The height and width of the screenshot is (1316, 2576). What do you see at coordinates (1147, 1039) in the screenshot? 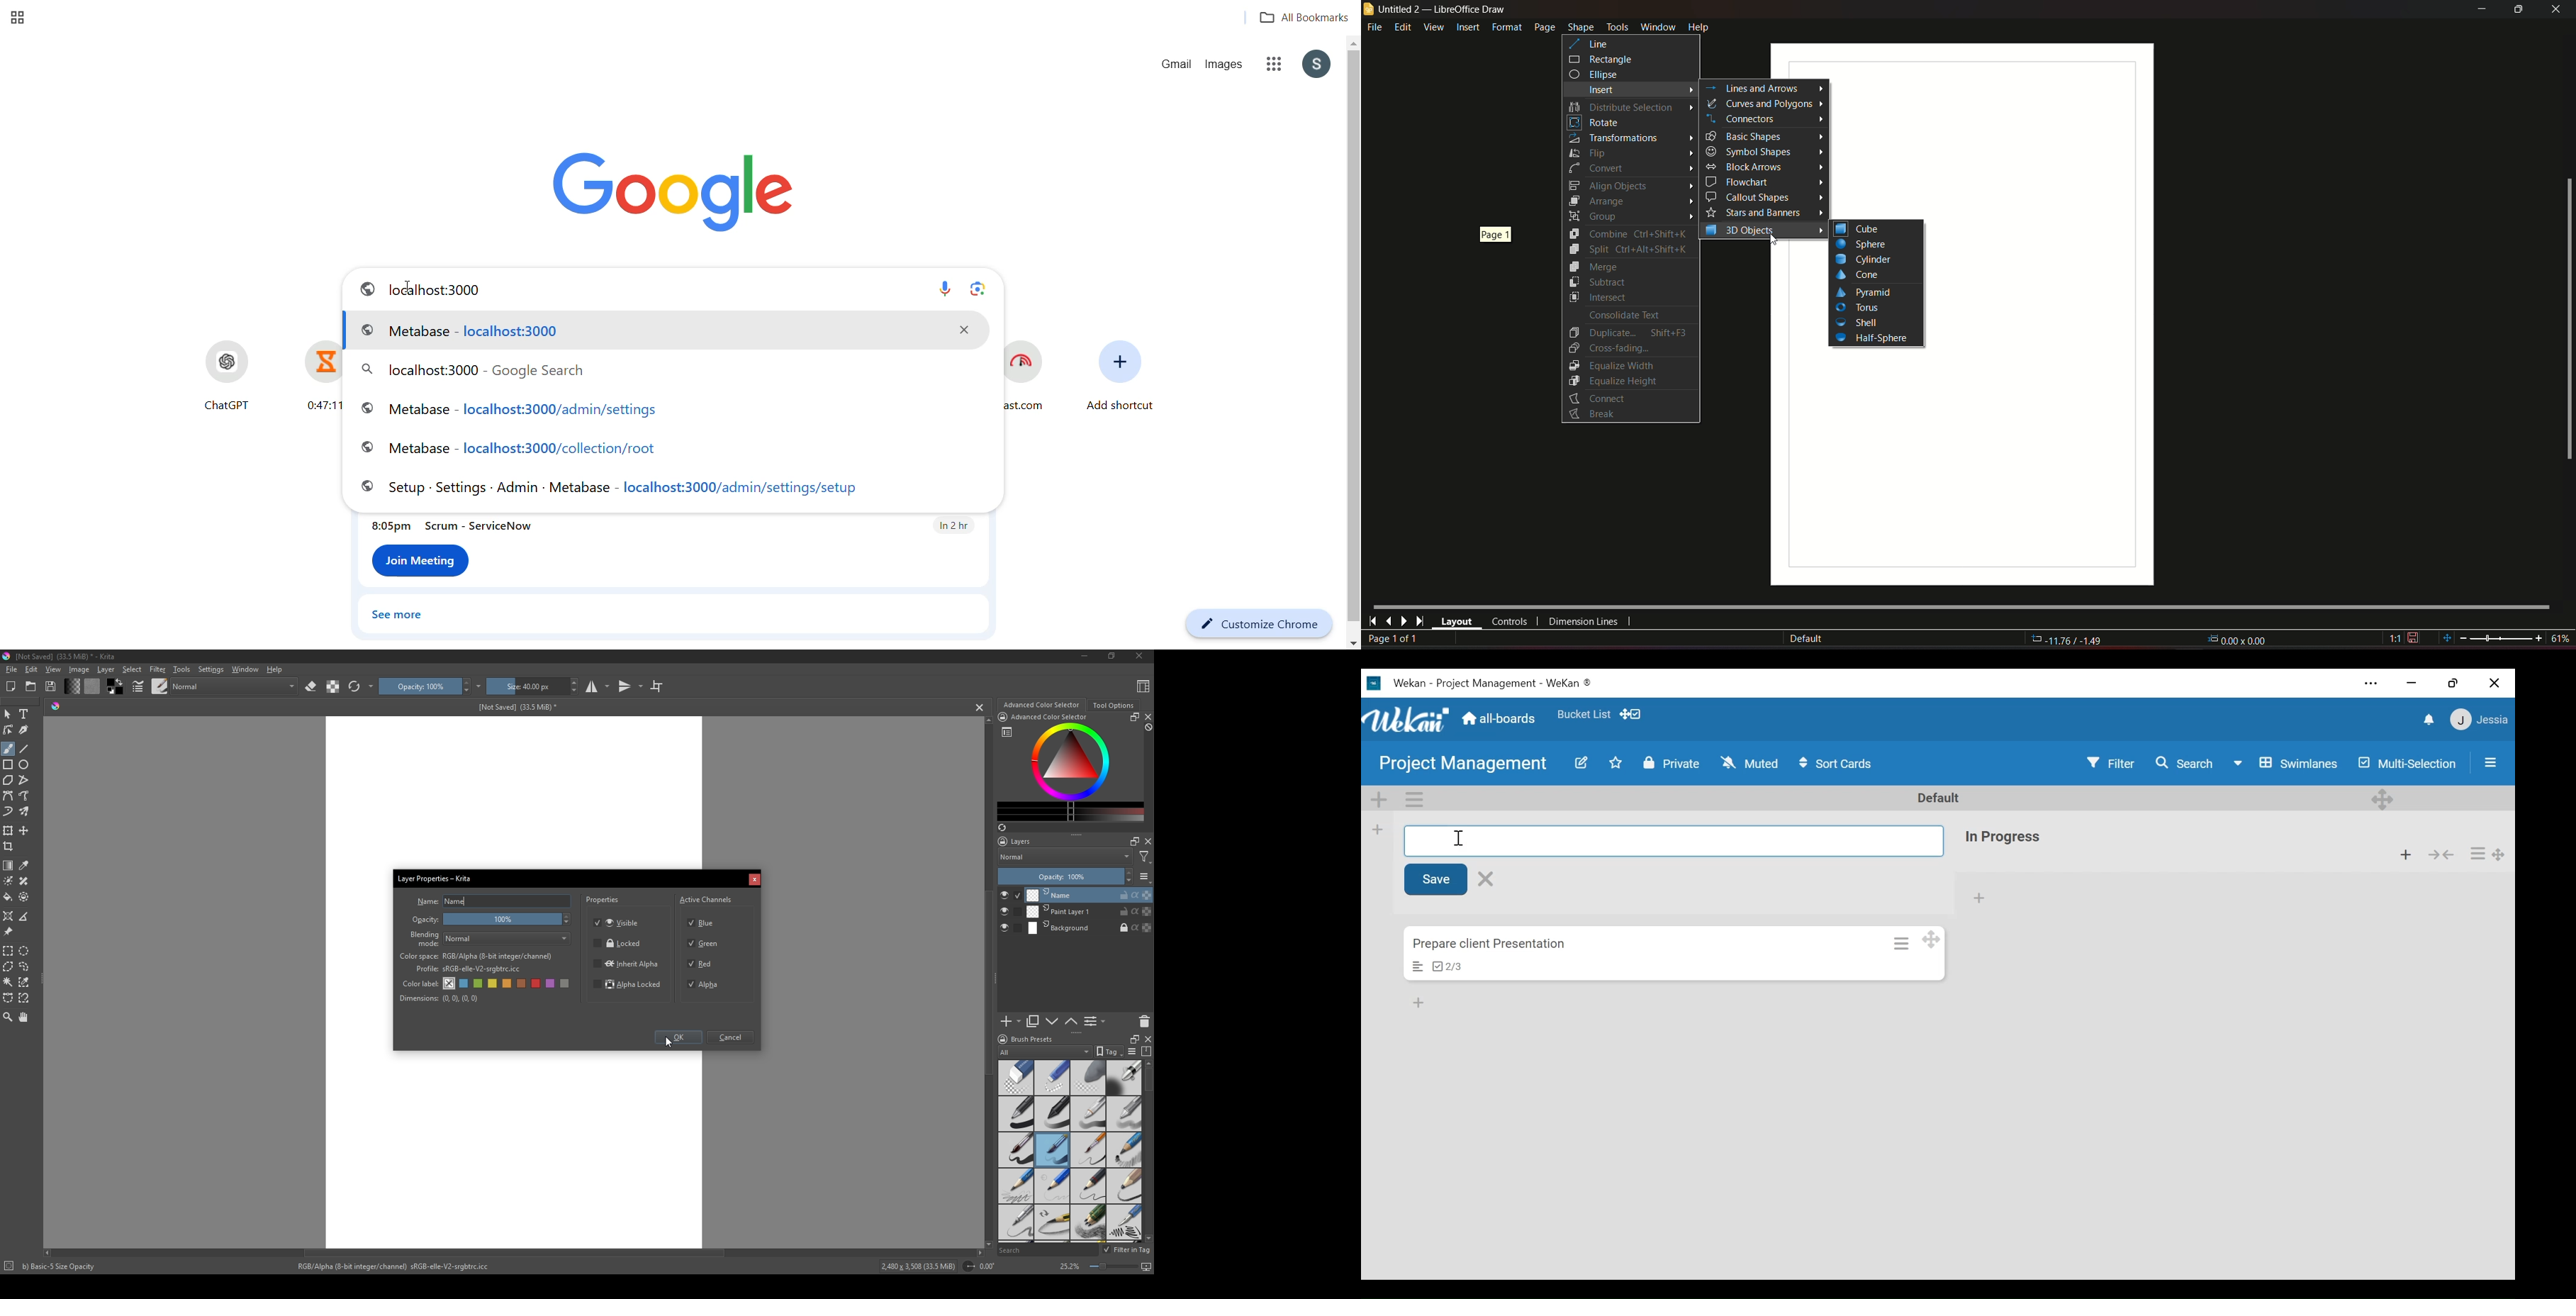
I see `close` at bounding box center [1147, 1039].